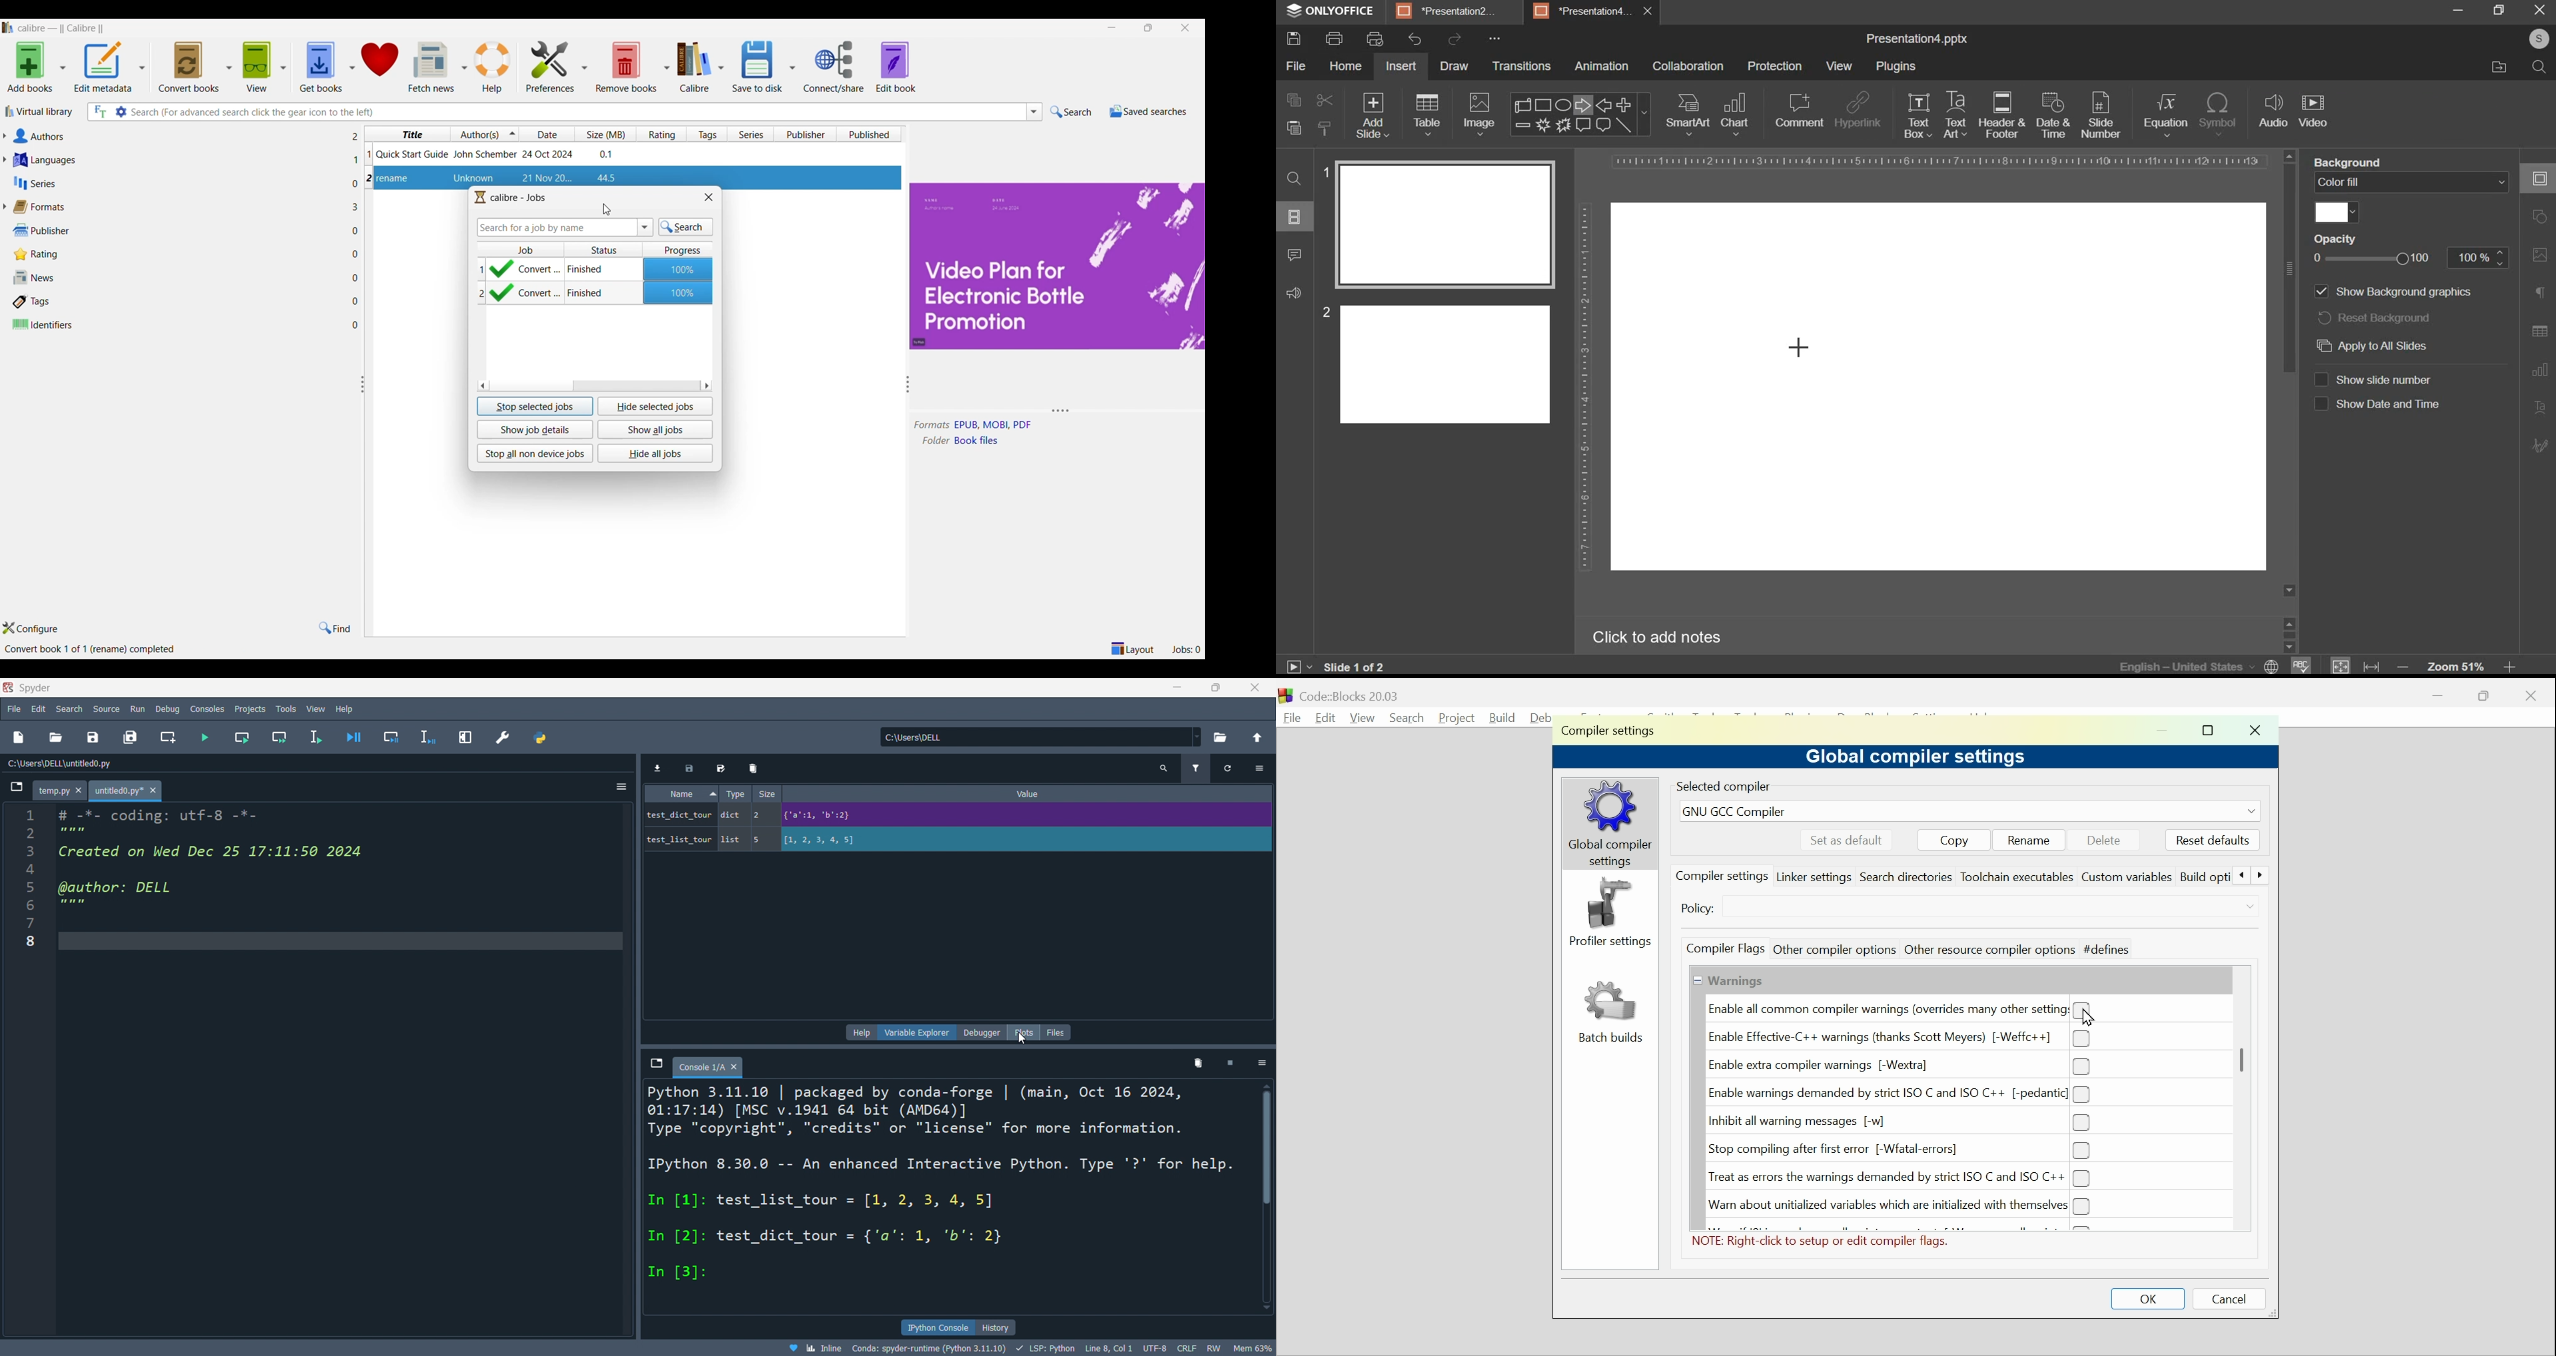 Image resolution: width=2576 pixels, height=1372 pixels. Describe the element at coordinates (1798, 111) in the screenshot. I see `comment` at that location.